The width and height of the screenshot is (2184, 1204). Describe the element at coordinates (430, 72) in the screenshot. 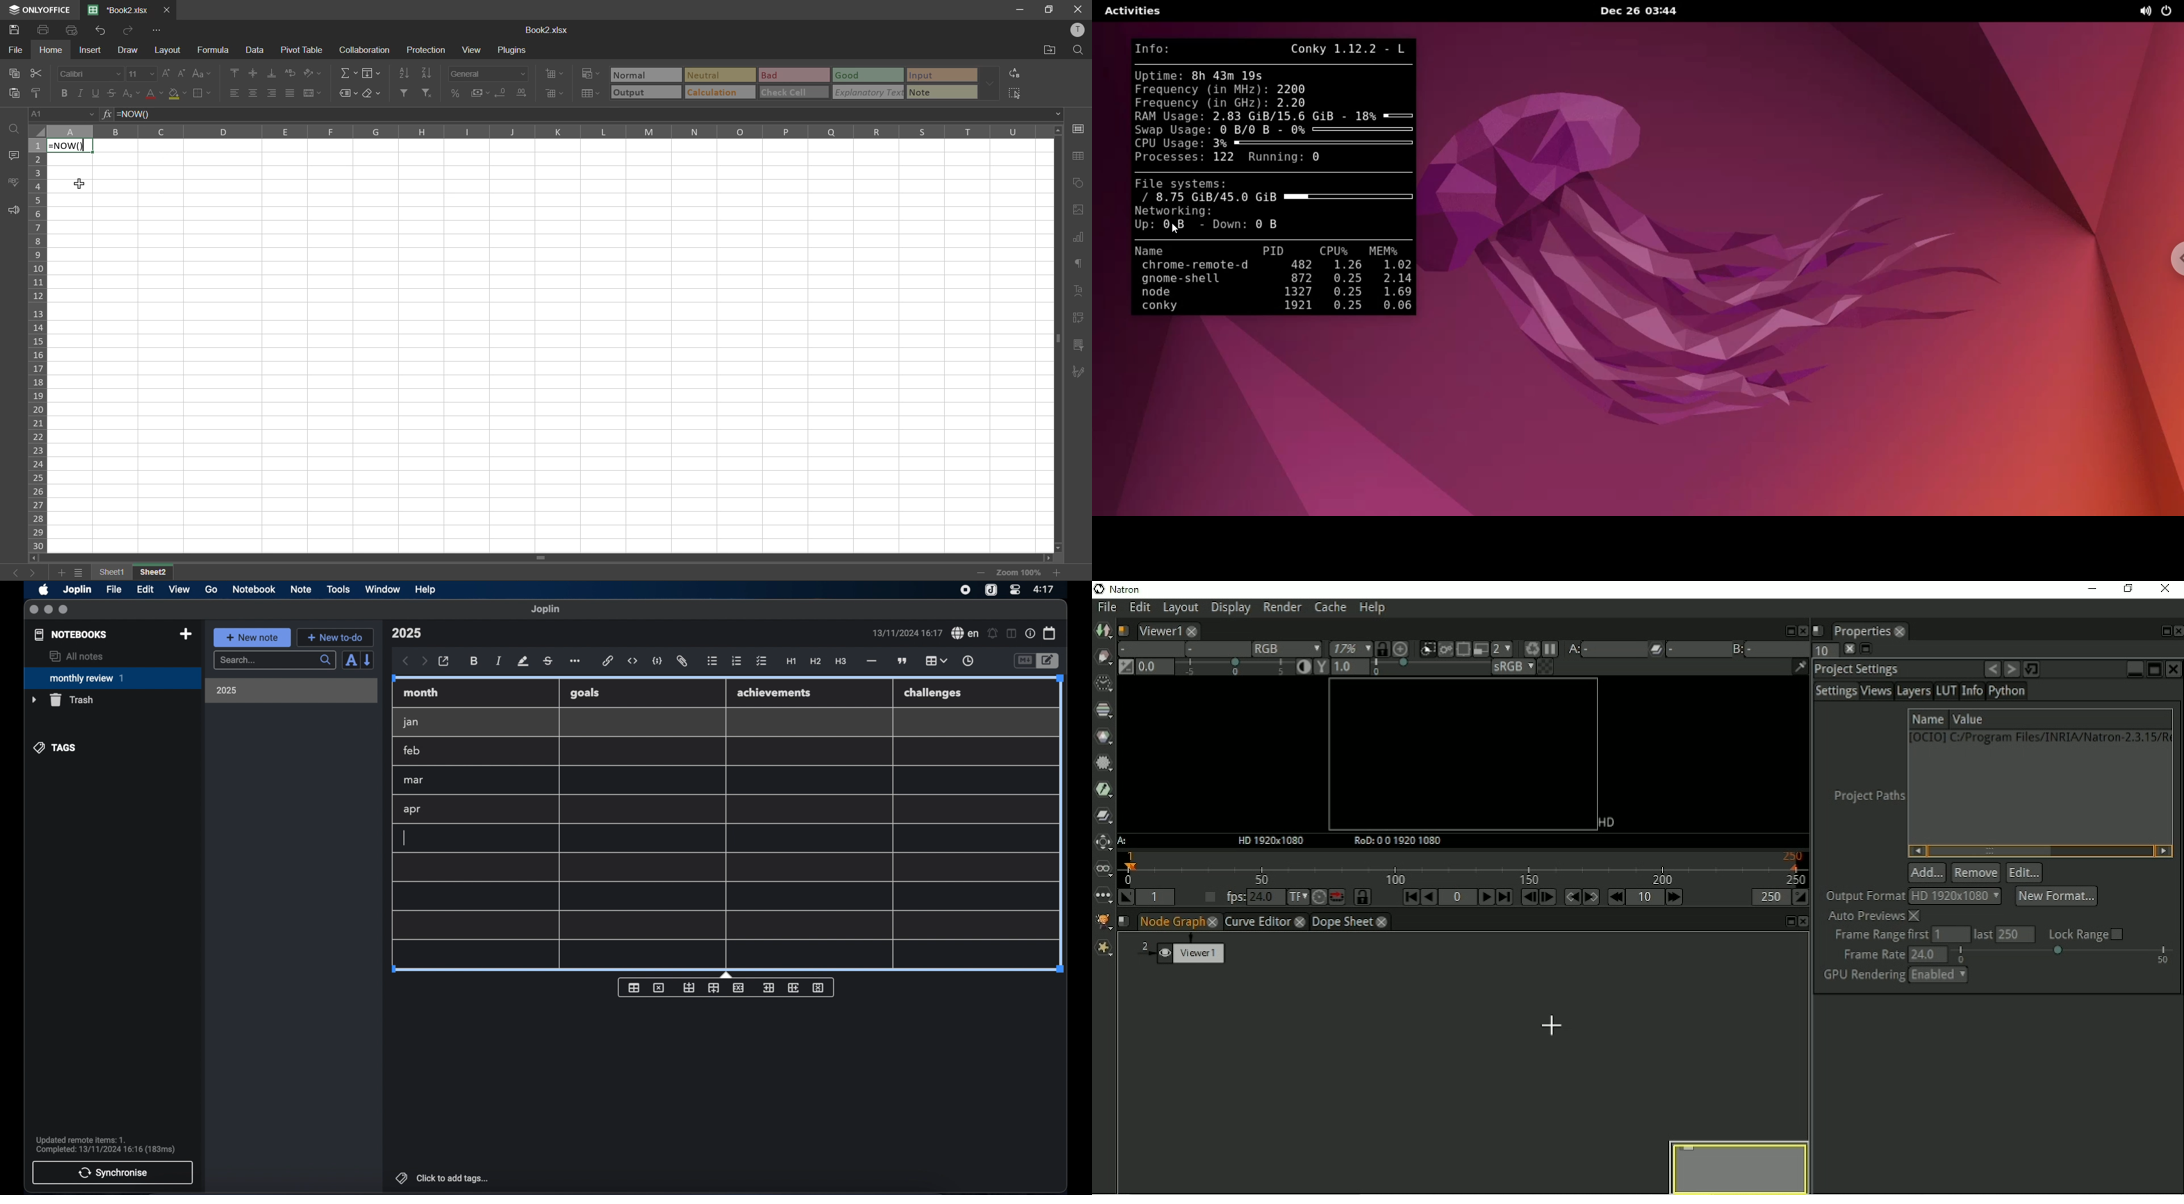

I see `sort descending` at that location.